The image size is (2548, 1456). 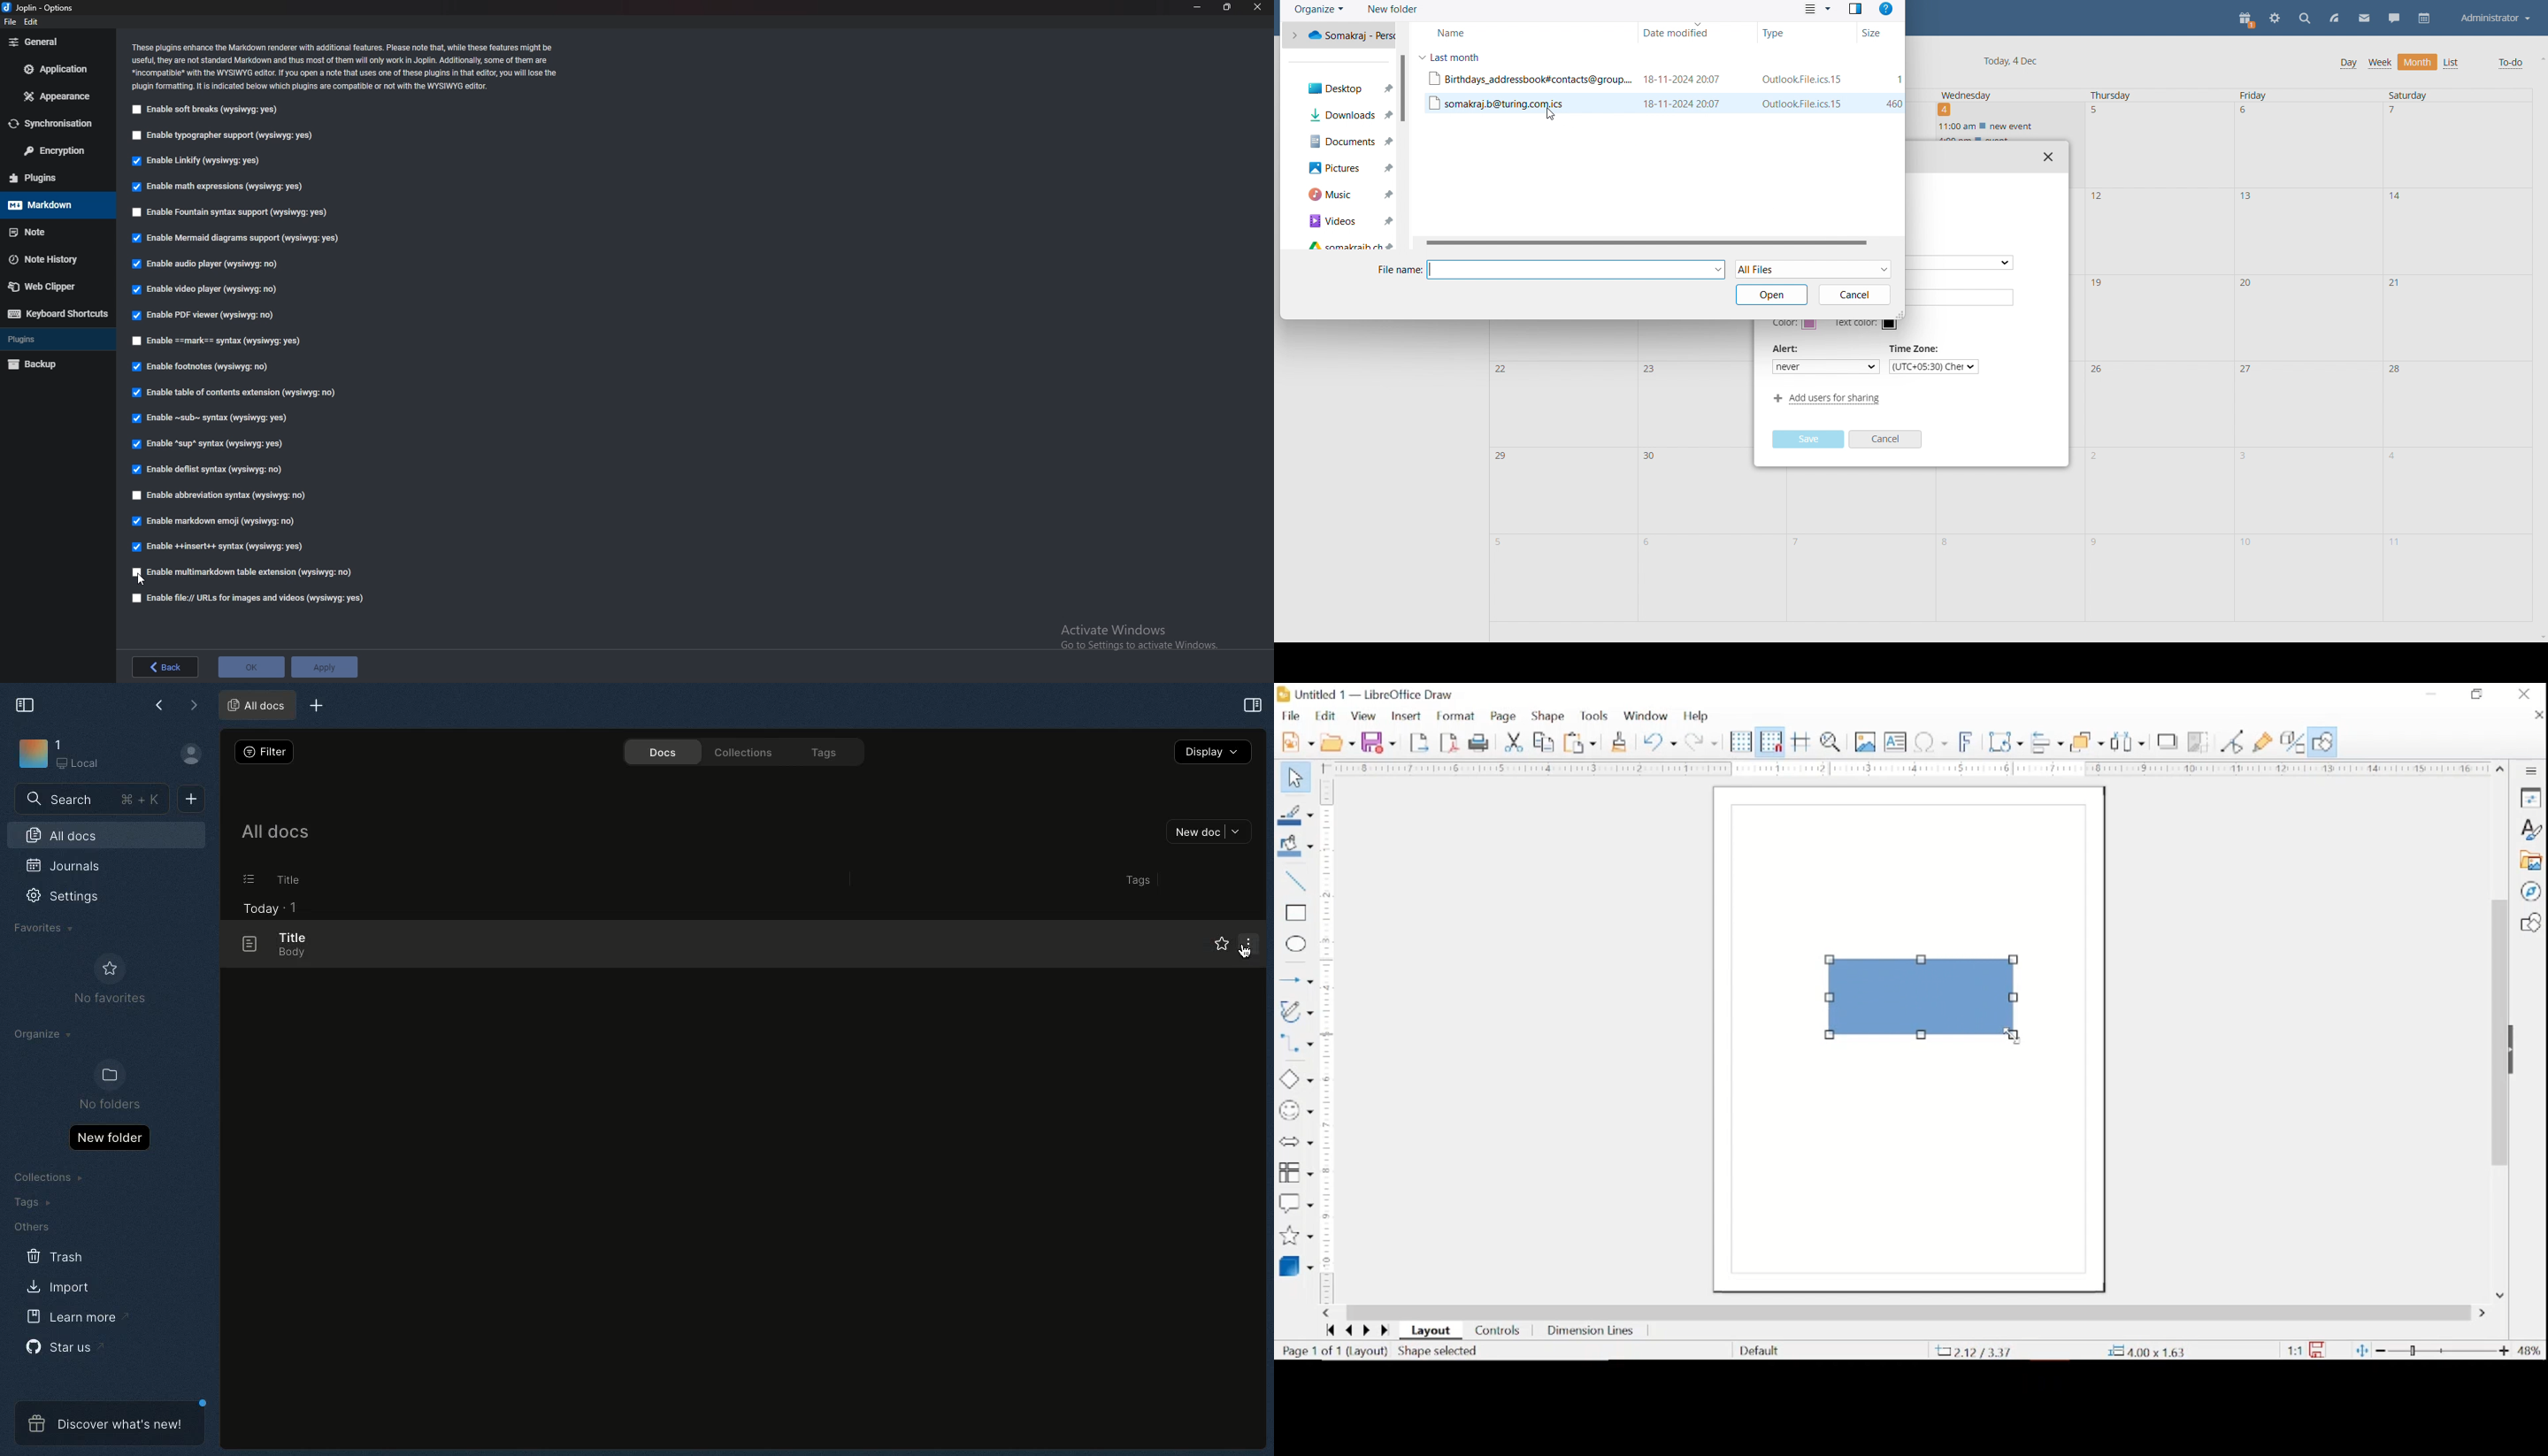 I want to click on page, so click(x=1505, y=717).